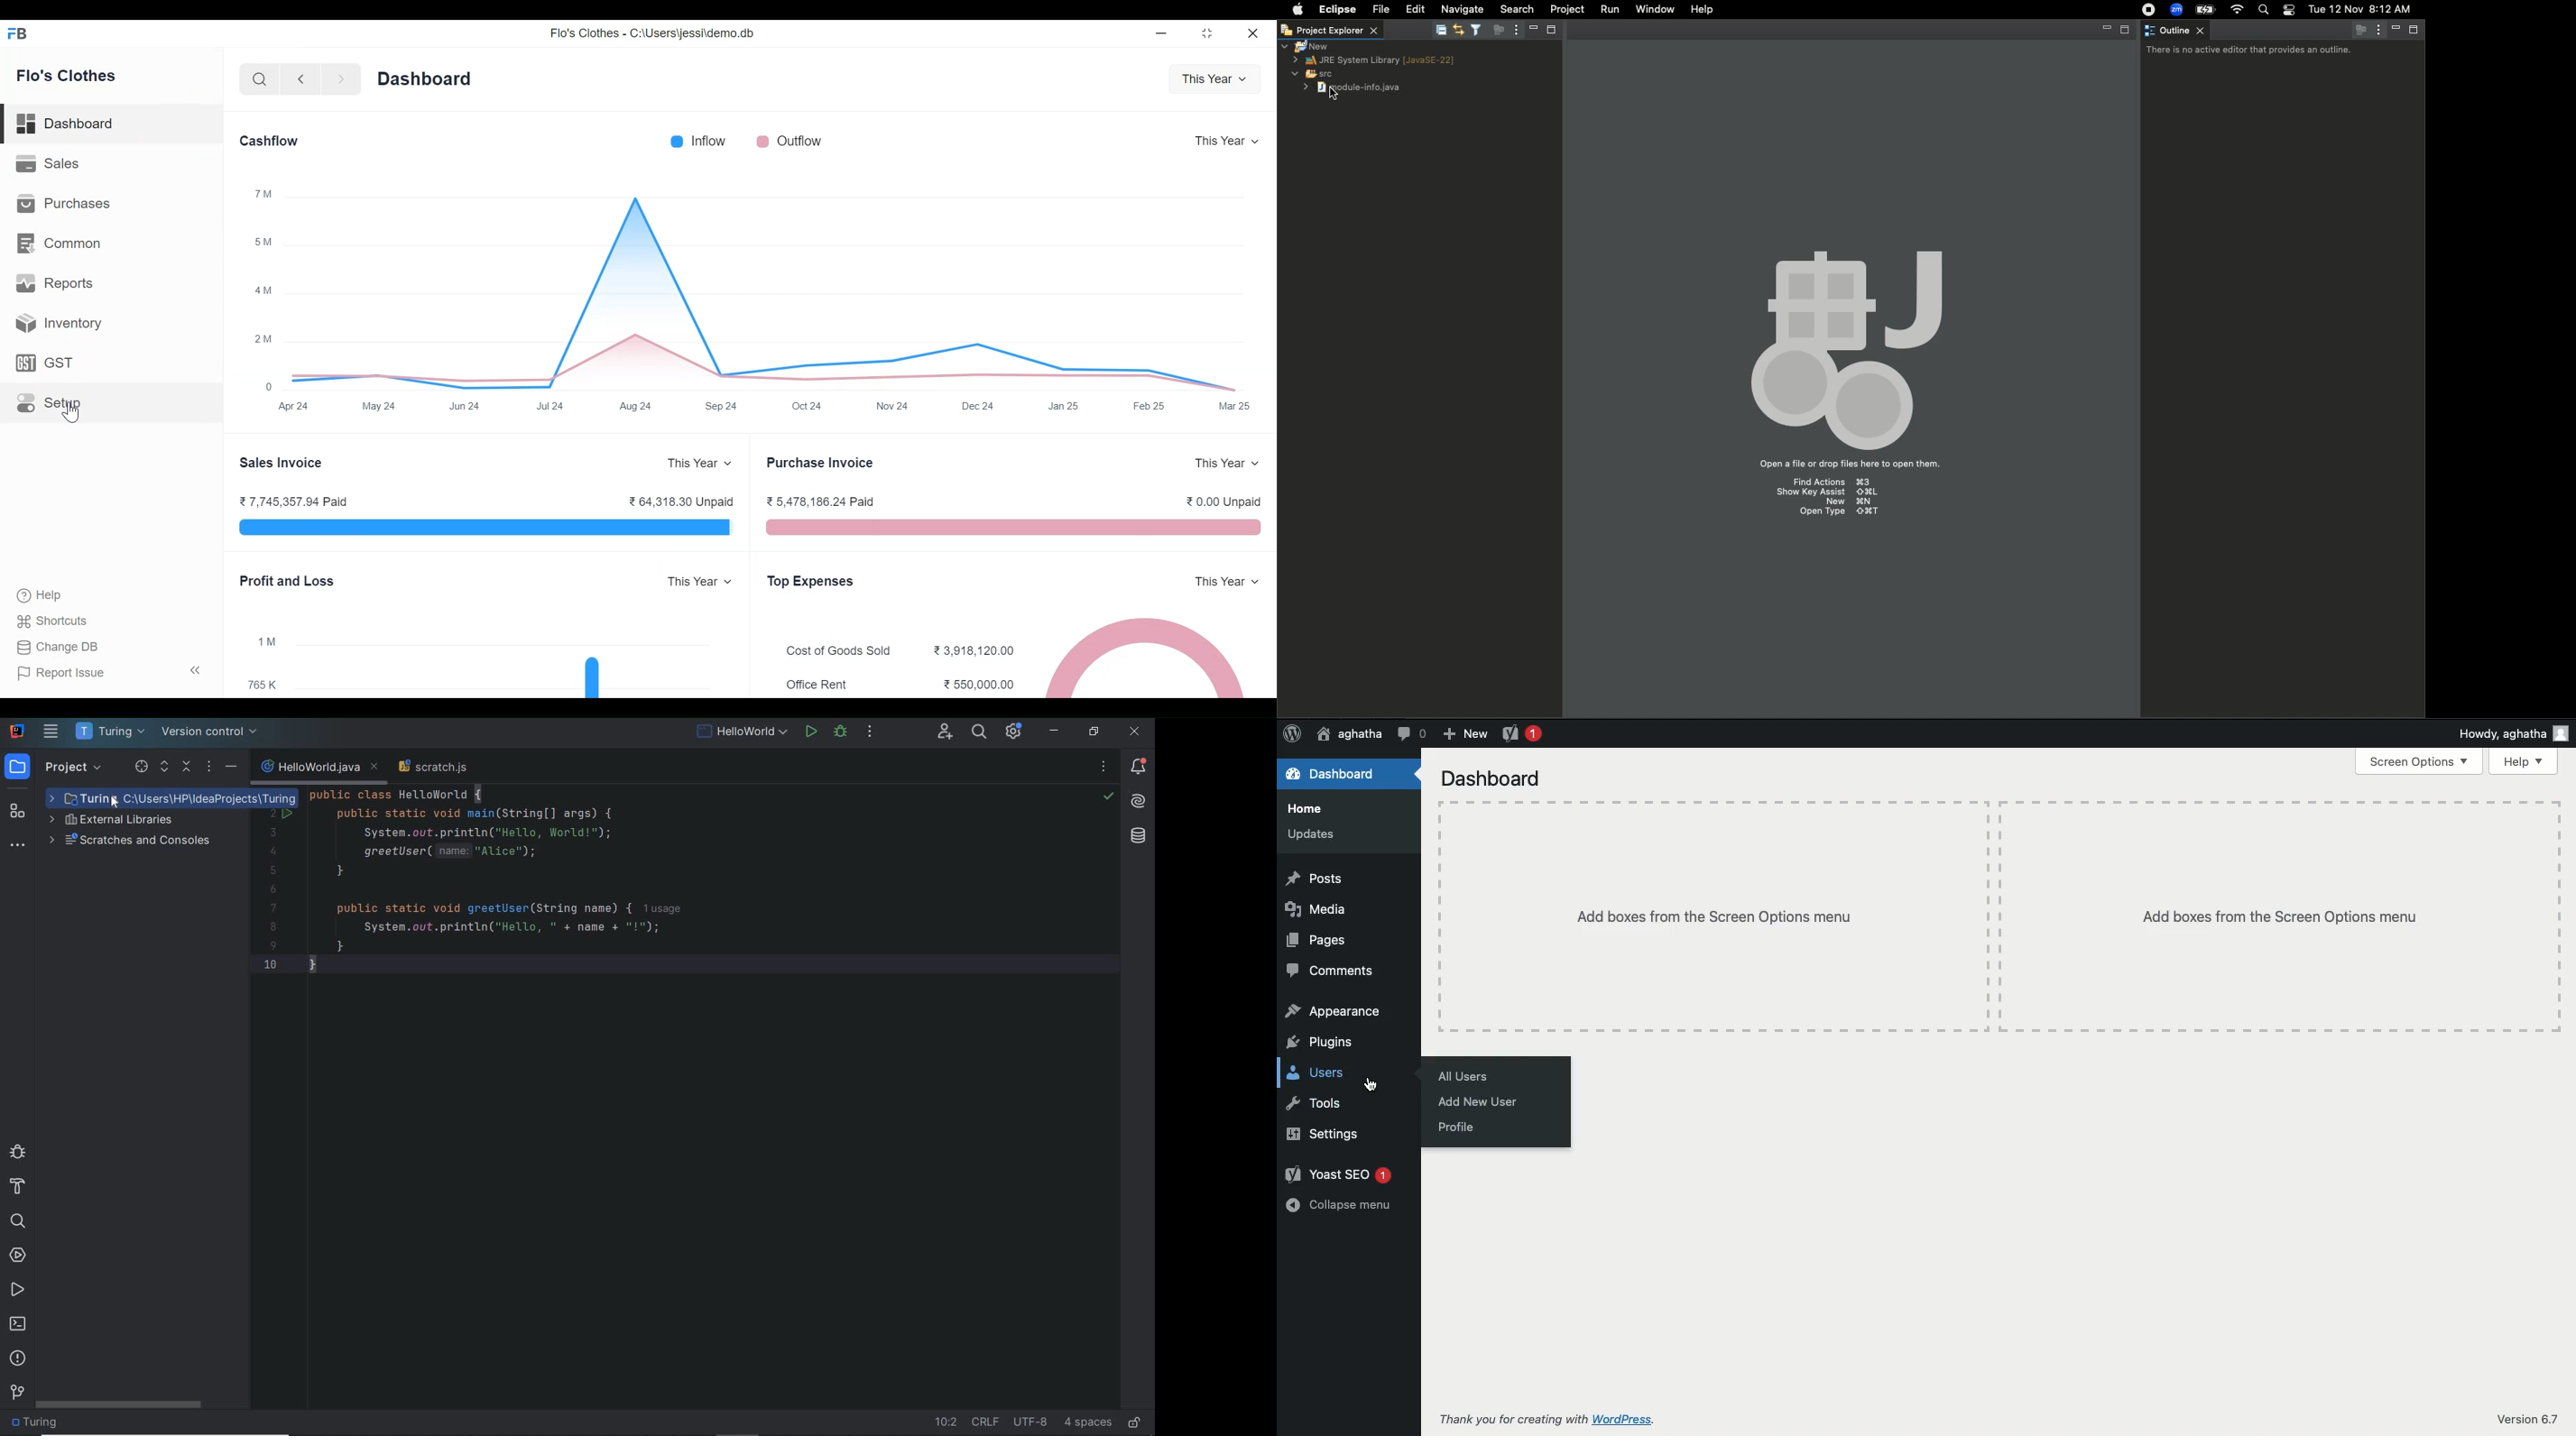  Describe the element at coordinates (48, 406) in the screenshot. I see `Setup` at that location.